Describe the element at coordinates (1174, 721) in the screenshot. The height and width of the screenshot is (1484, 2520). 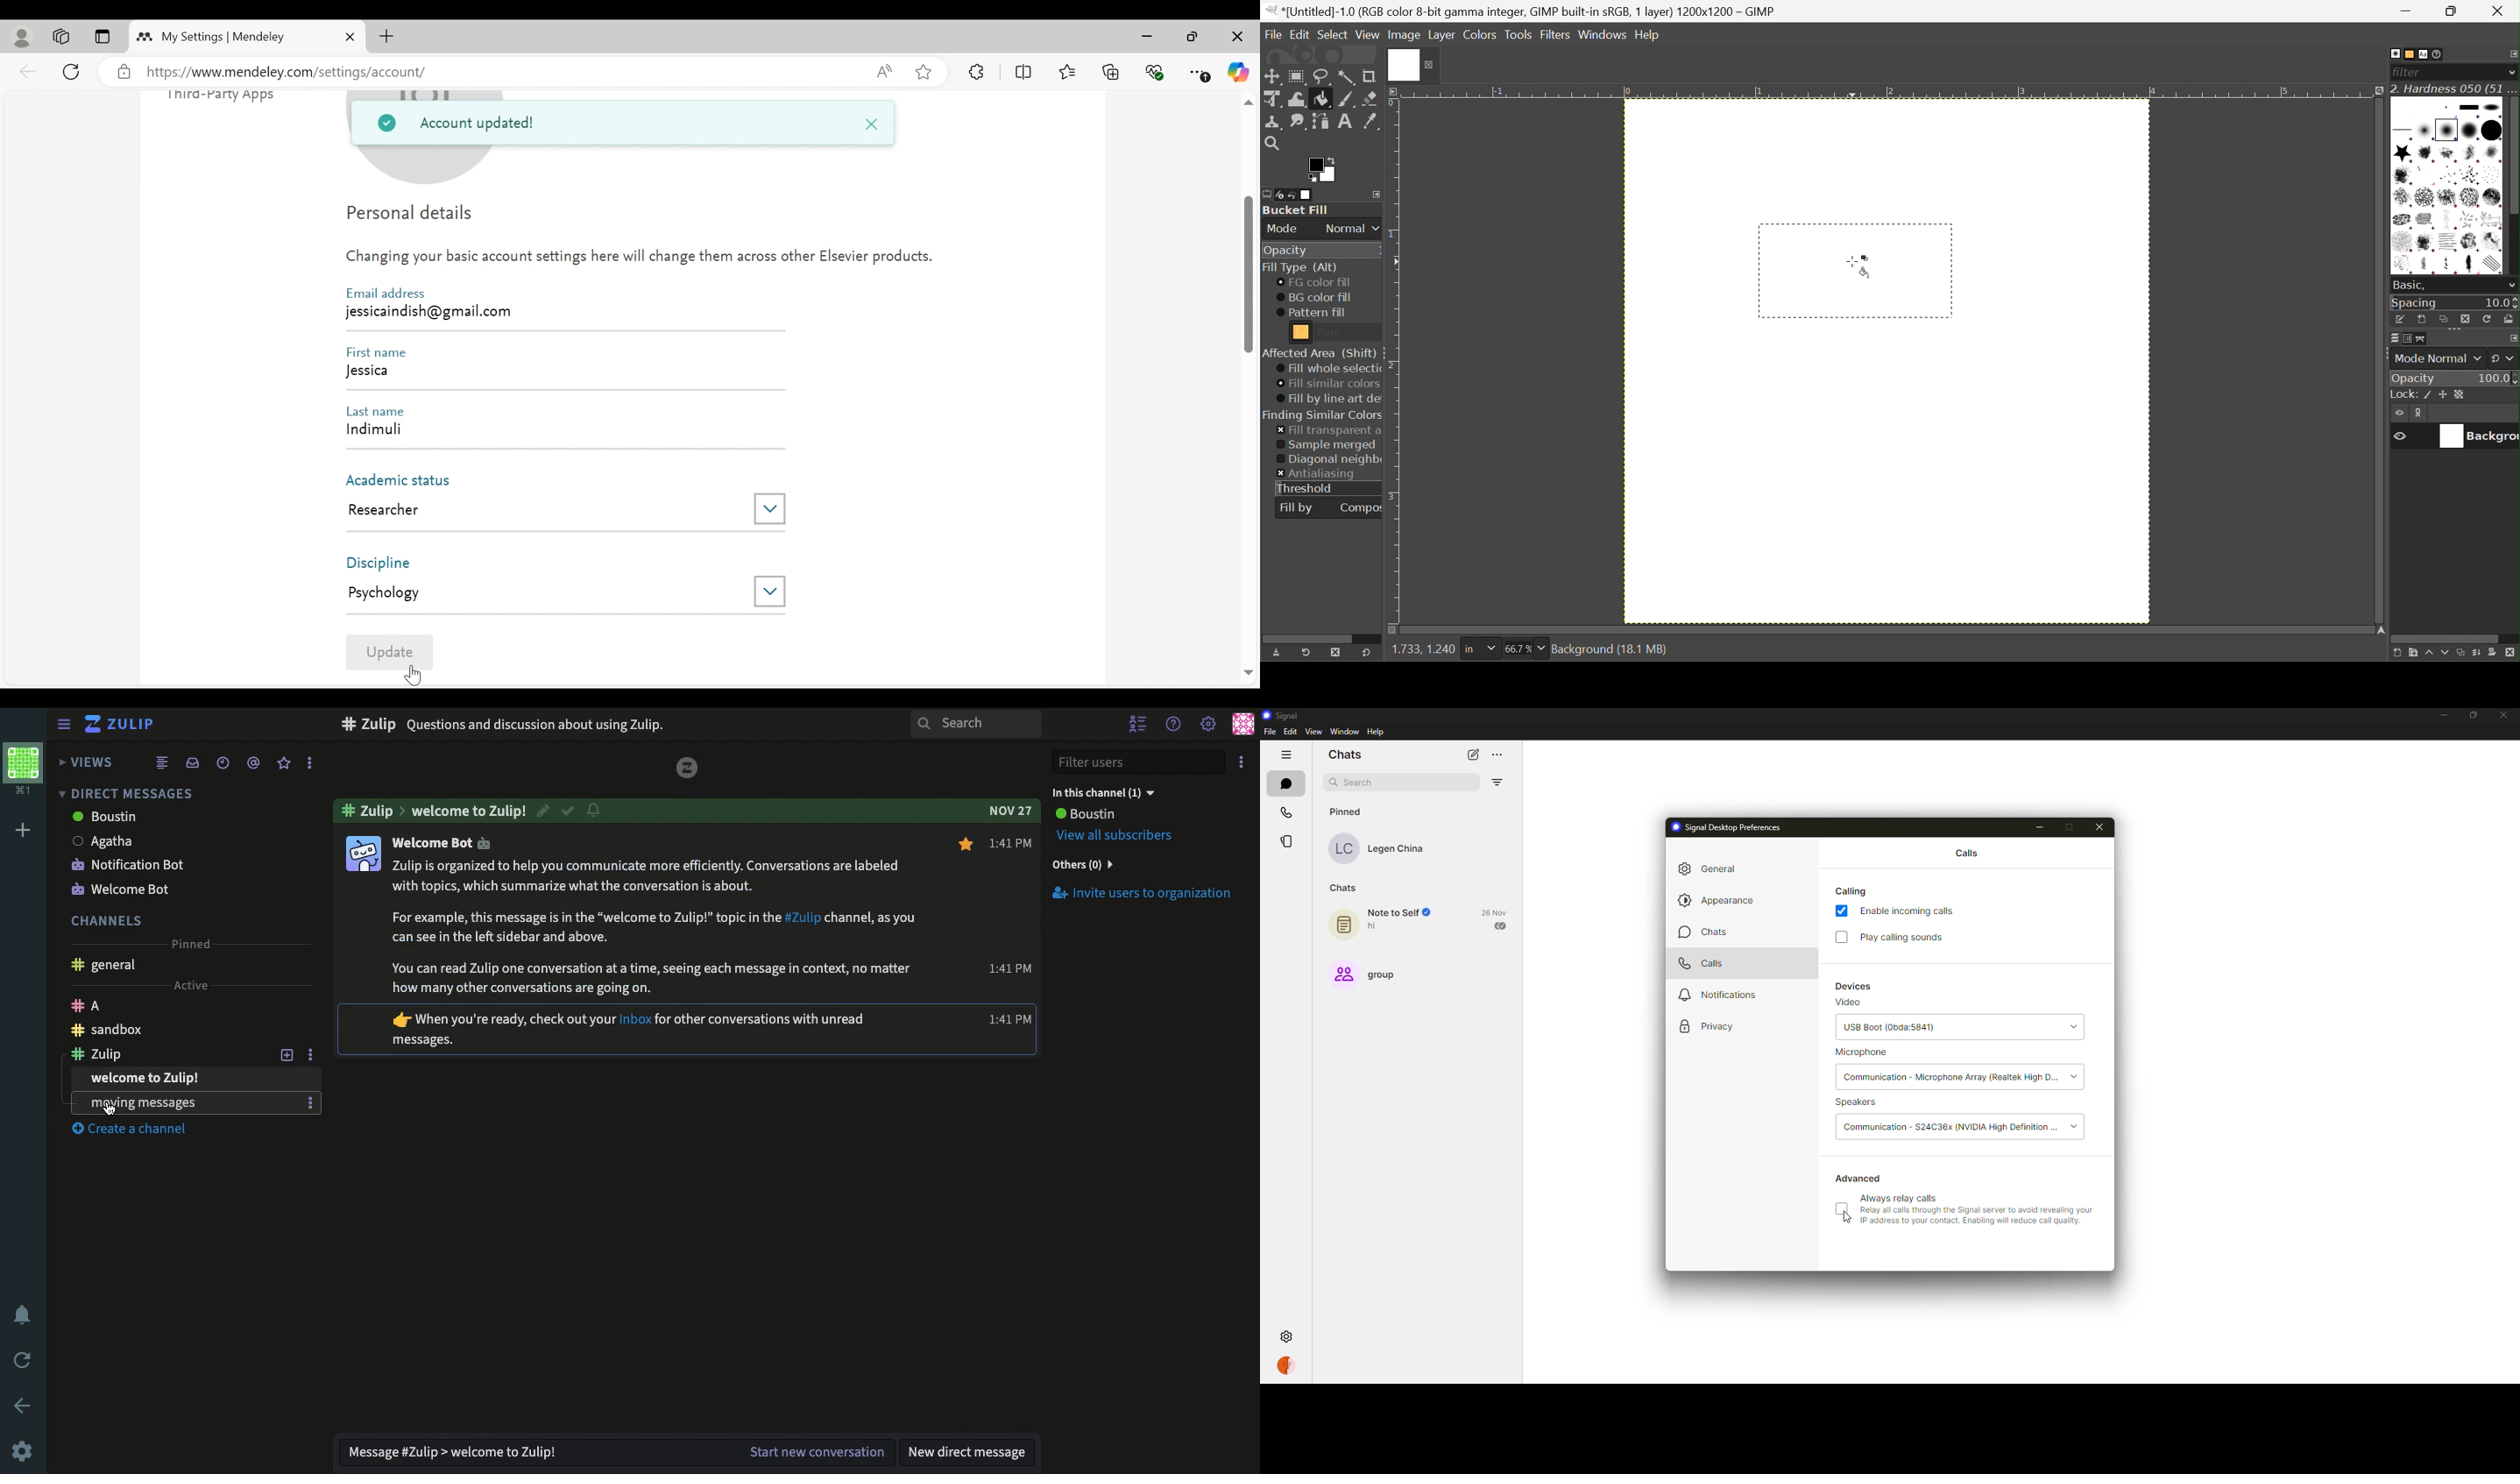
I see `Help` at that location.